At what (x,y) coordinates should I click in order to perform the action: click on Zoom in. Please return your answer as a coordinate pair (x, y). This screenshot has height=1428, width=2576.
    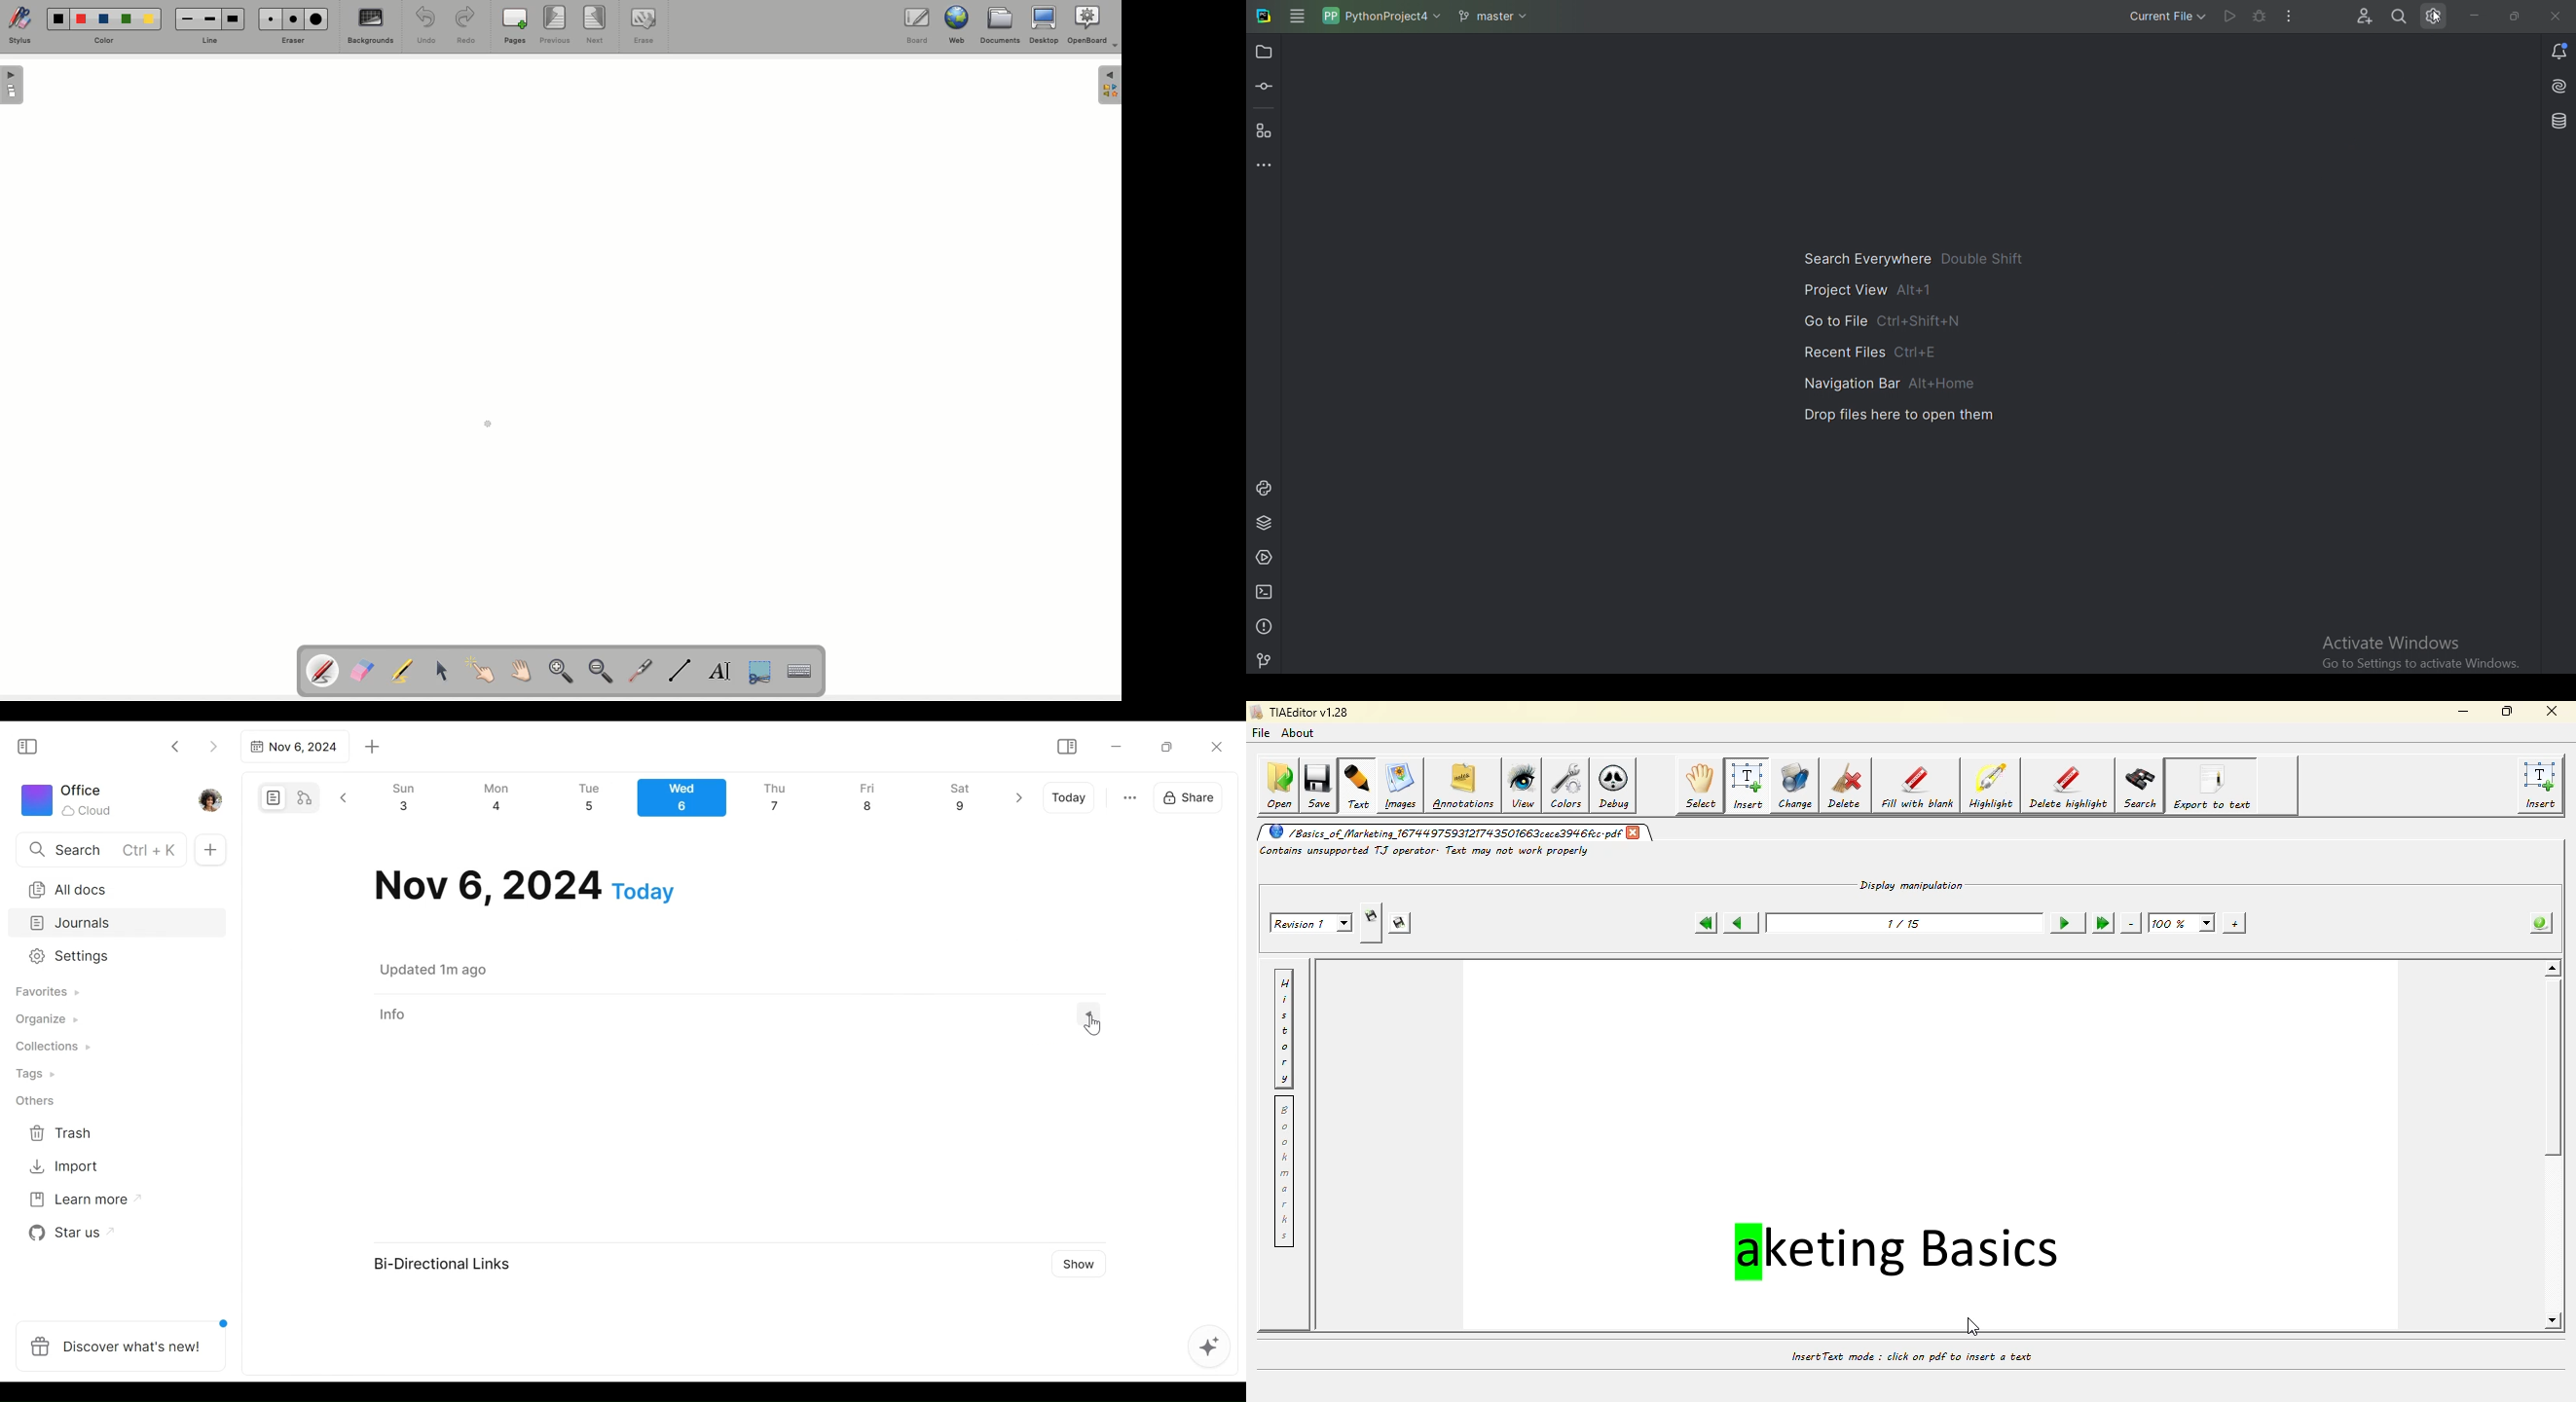
    Looking at the image, I should click on (560, 672).